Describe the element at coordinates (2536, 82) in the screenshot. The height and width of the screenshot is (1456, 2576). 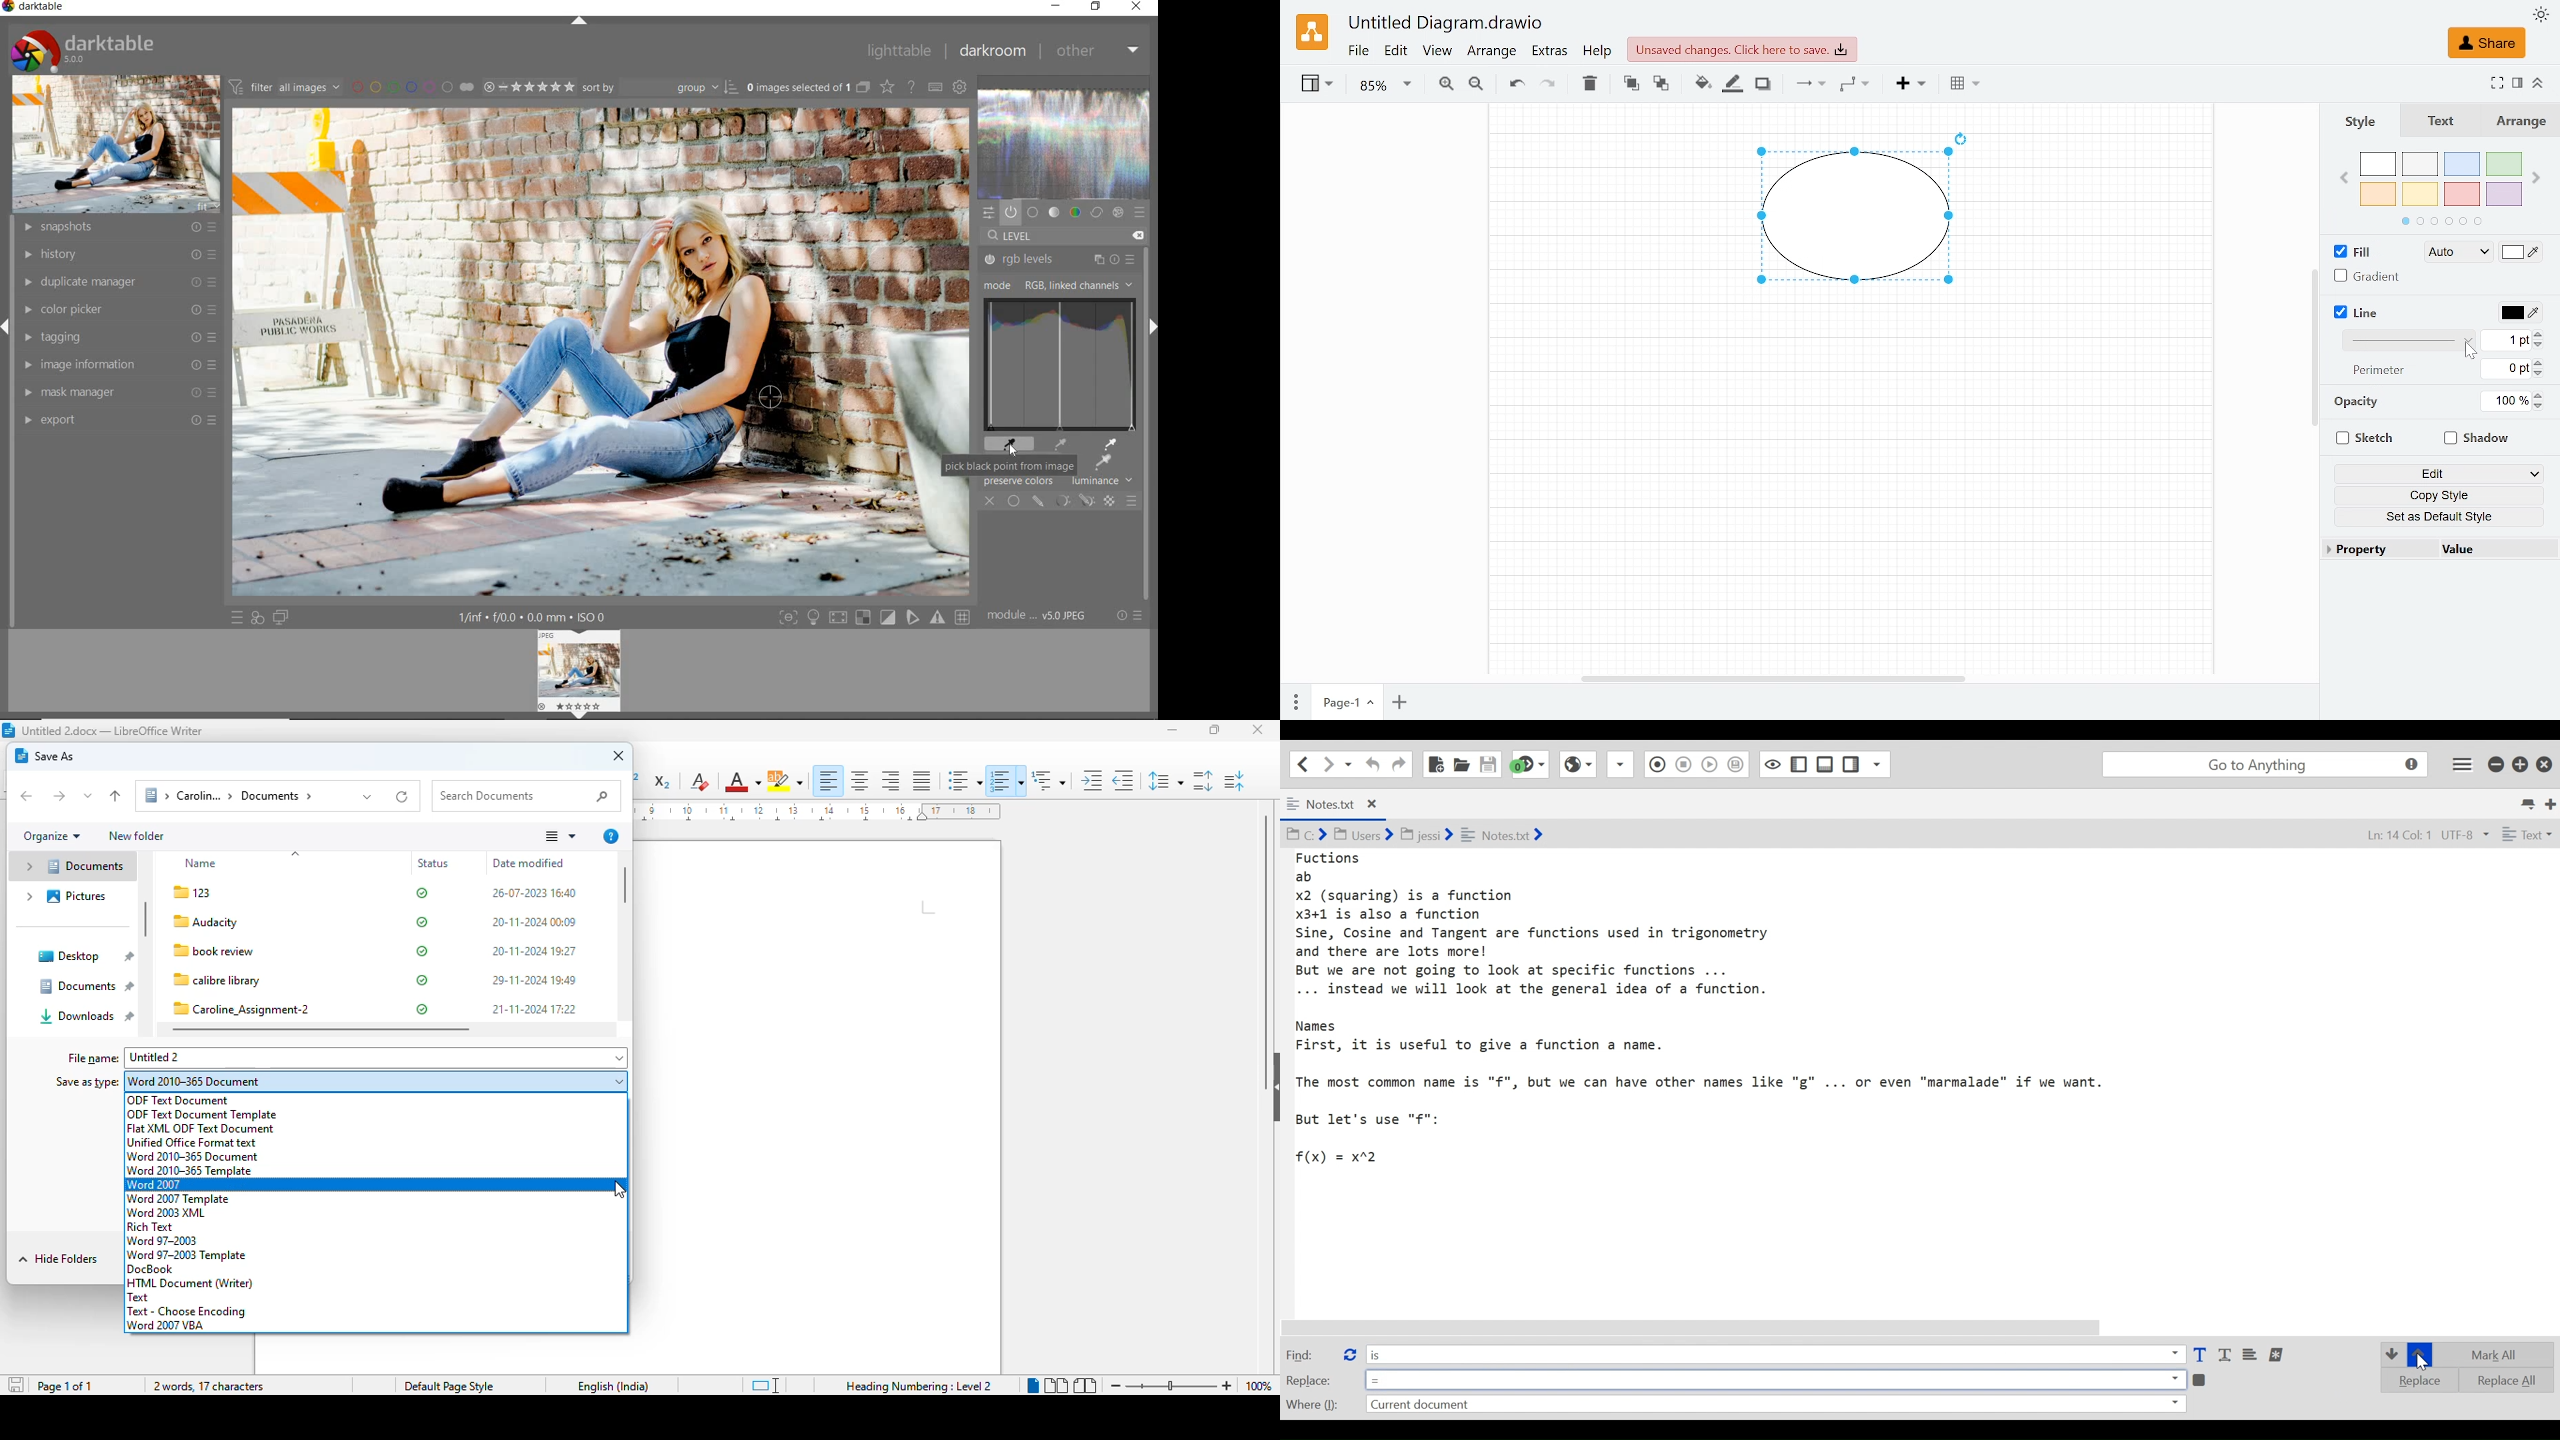
I see `Collapse` at that location.